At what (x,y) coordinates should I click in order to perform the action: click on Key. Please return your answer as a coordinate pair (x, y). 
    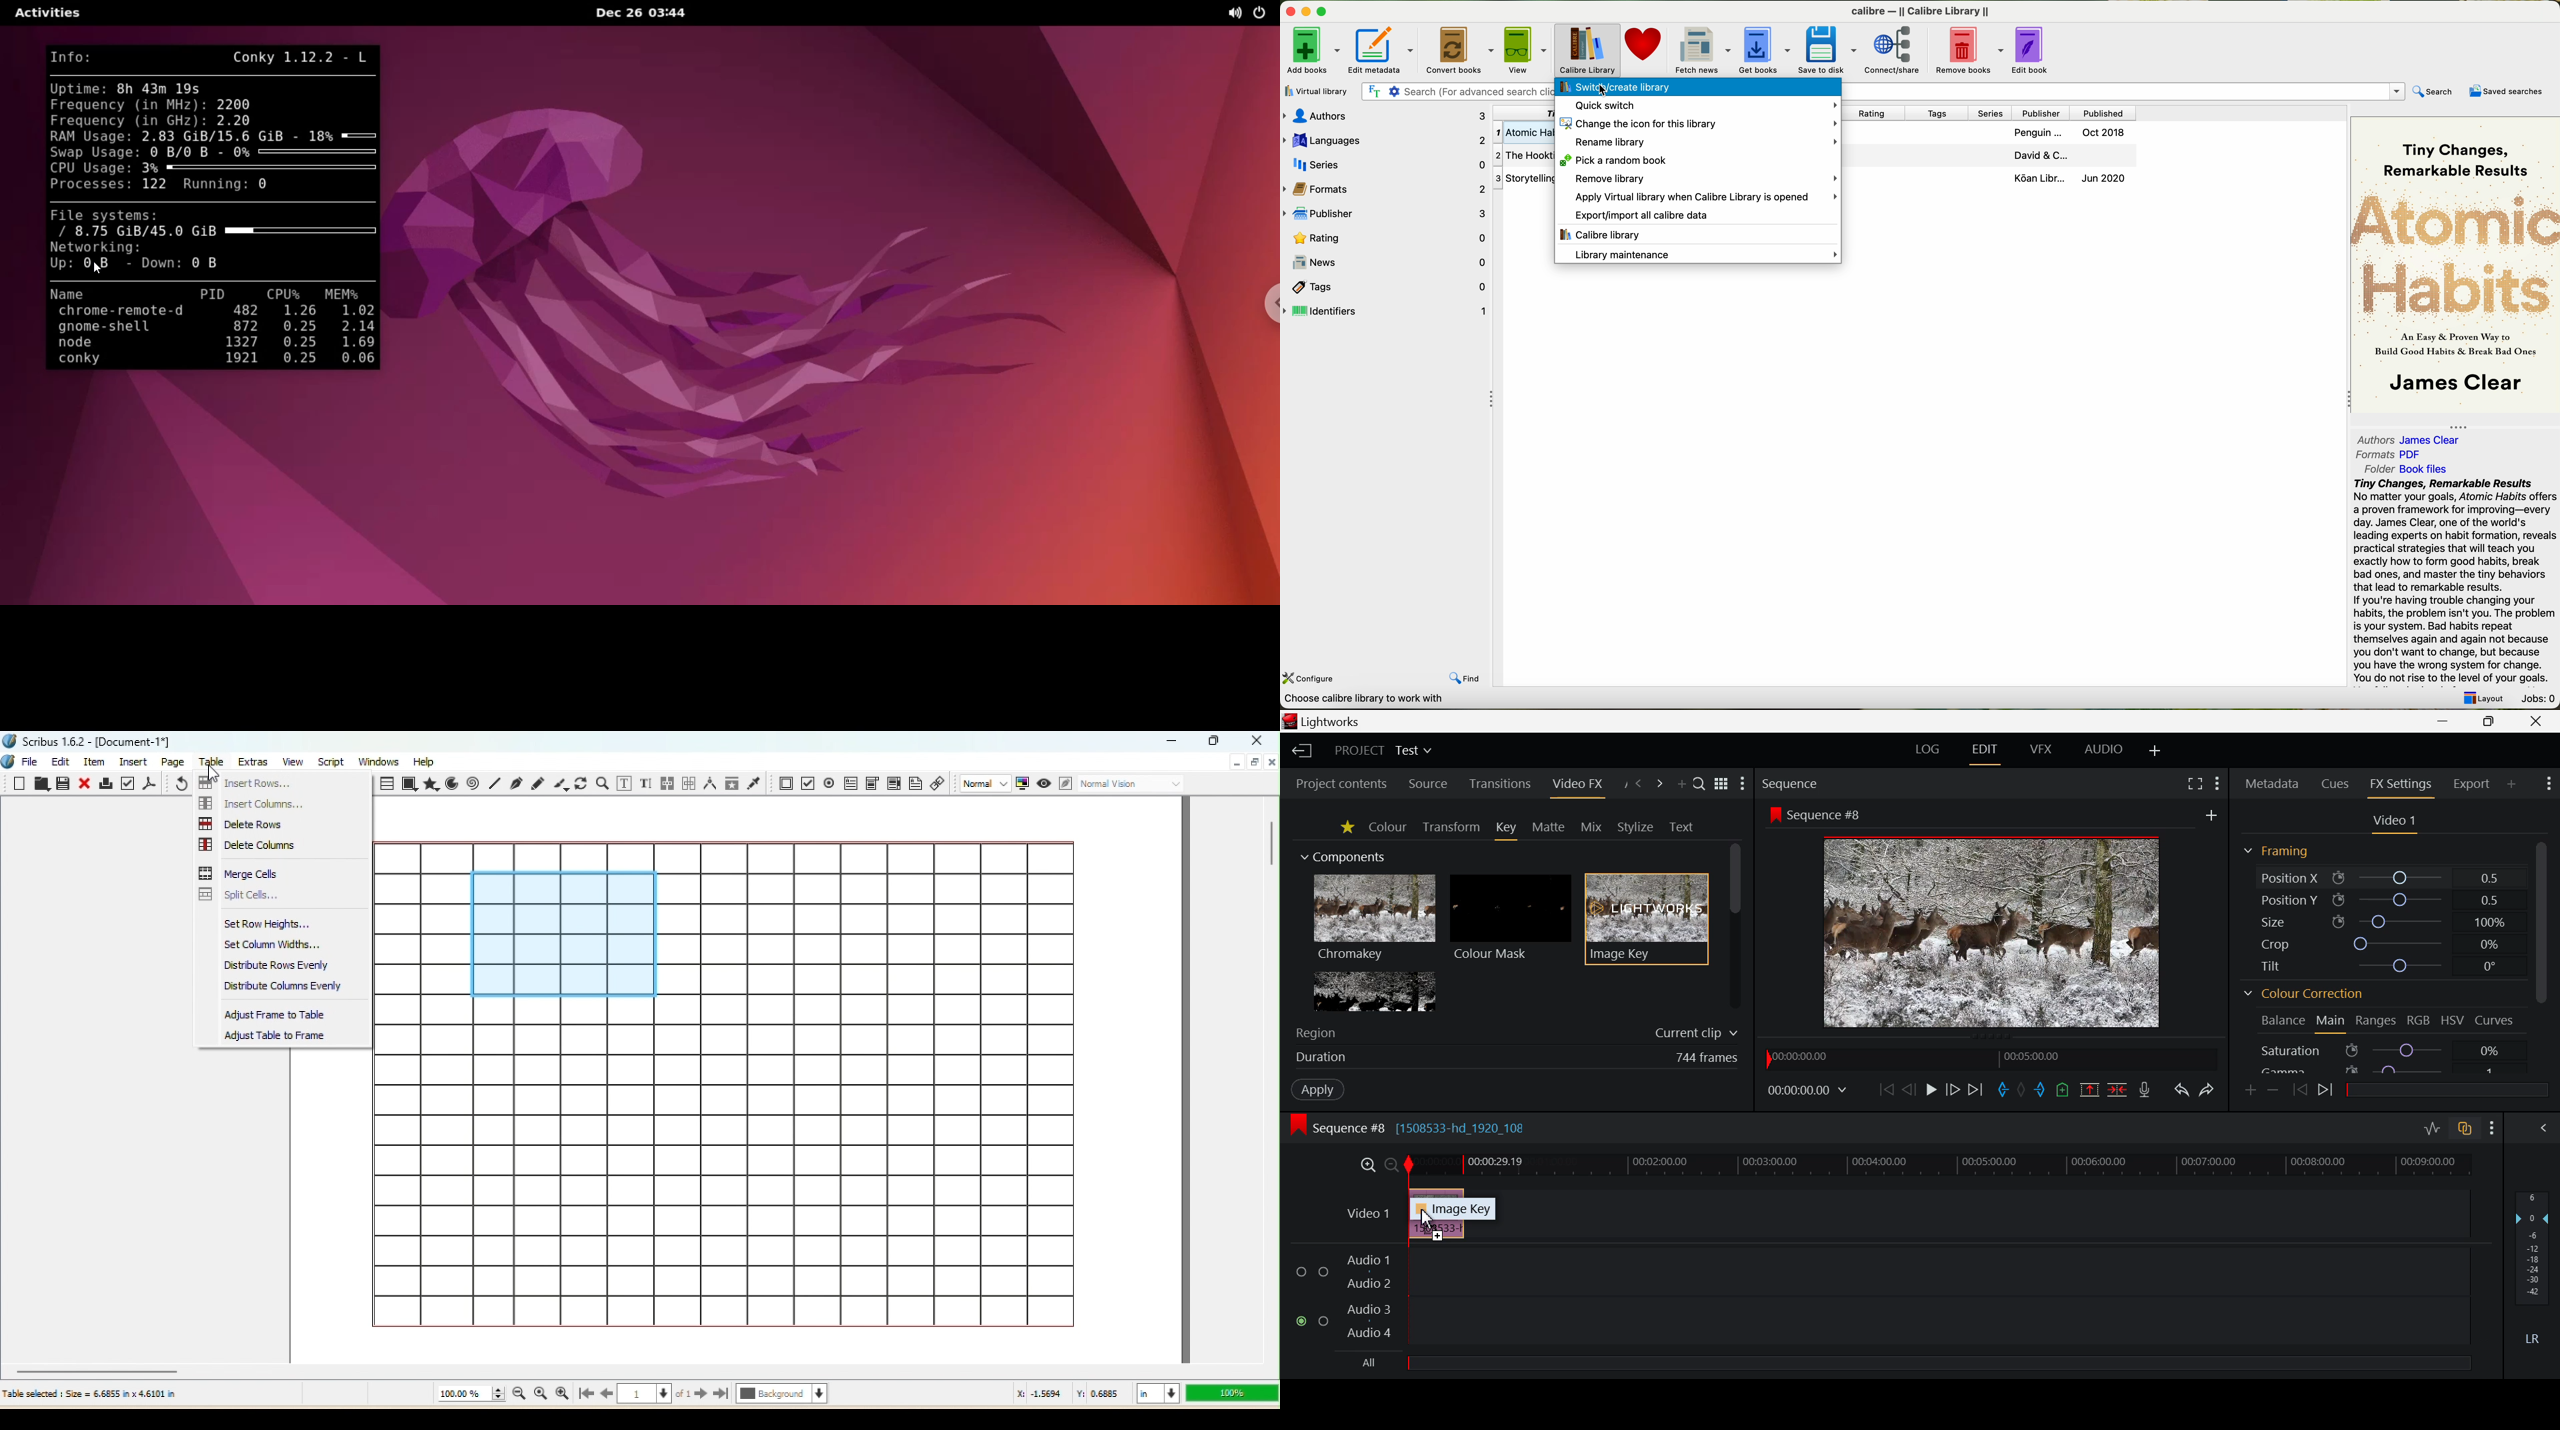
    Looking at the image, I should click on (1507, 831).